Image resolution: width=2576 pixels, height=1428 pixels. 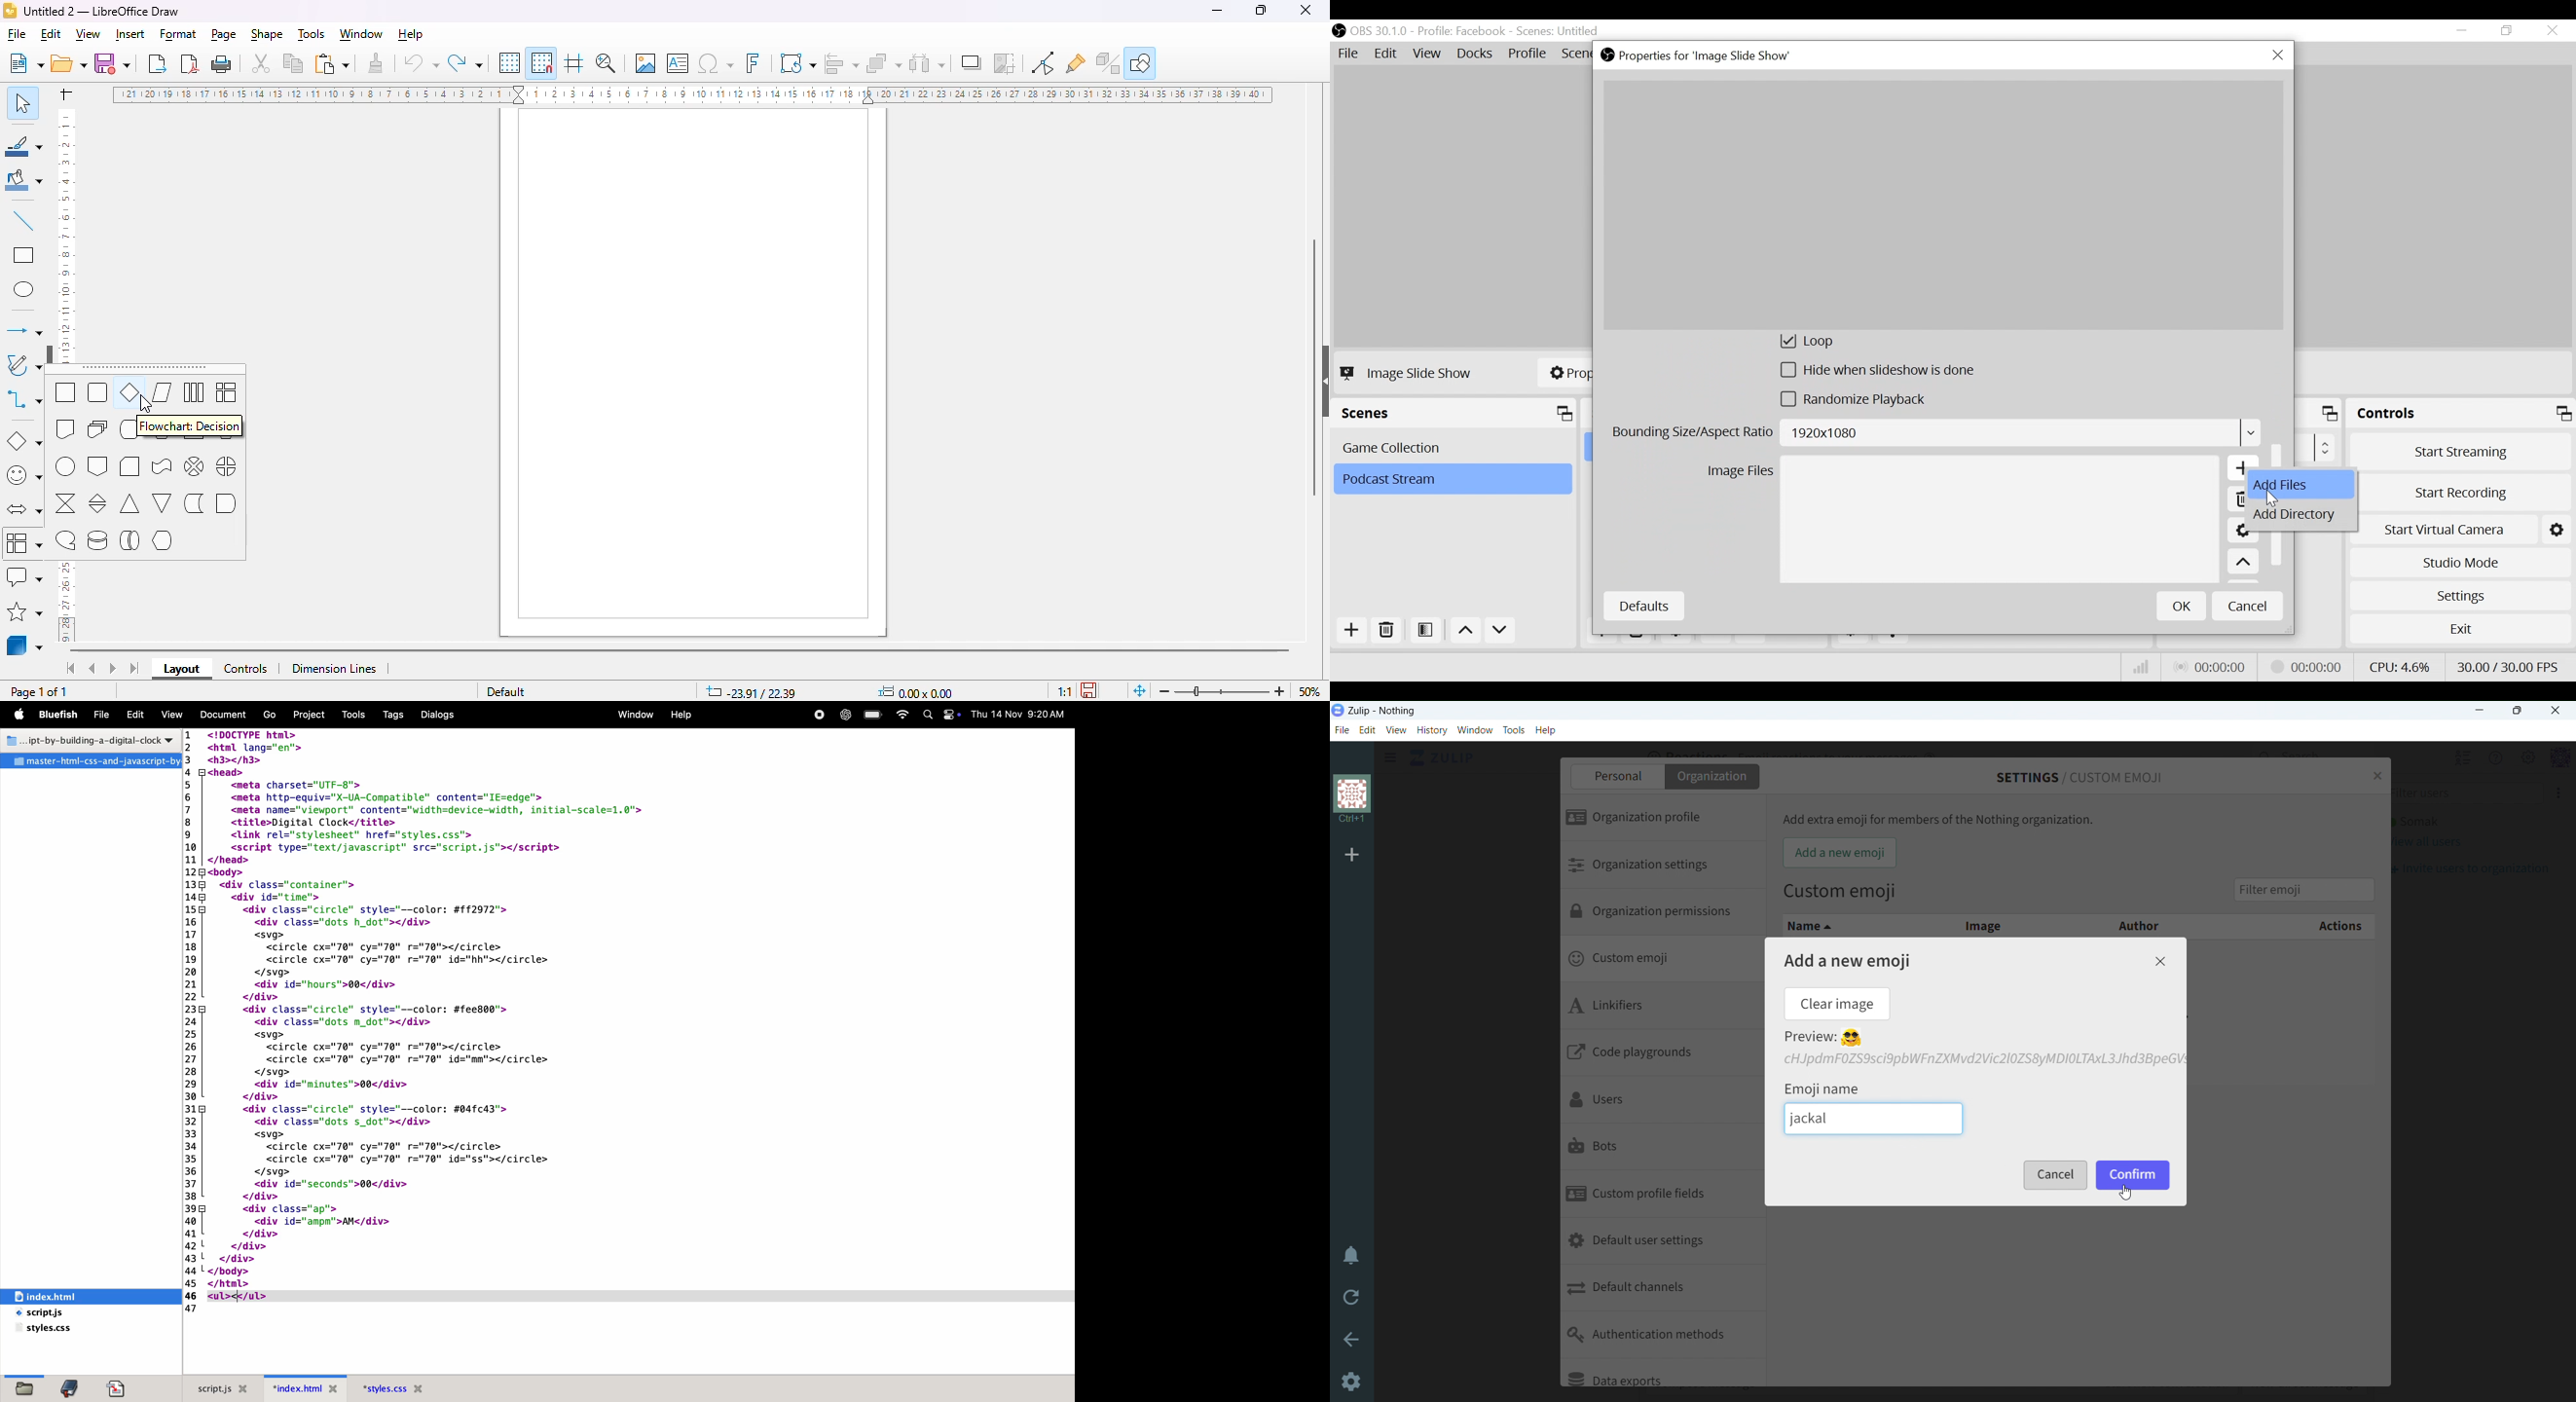 I want to click on flowchart, so click(x=24, y=542).